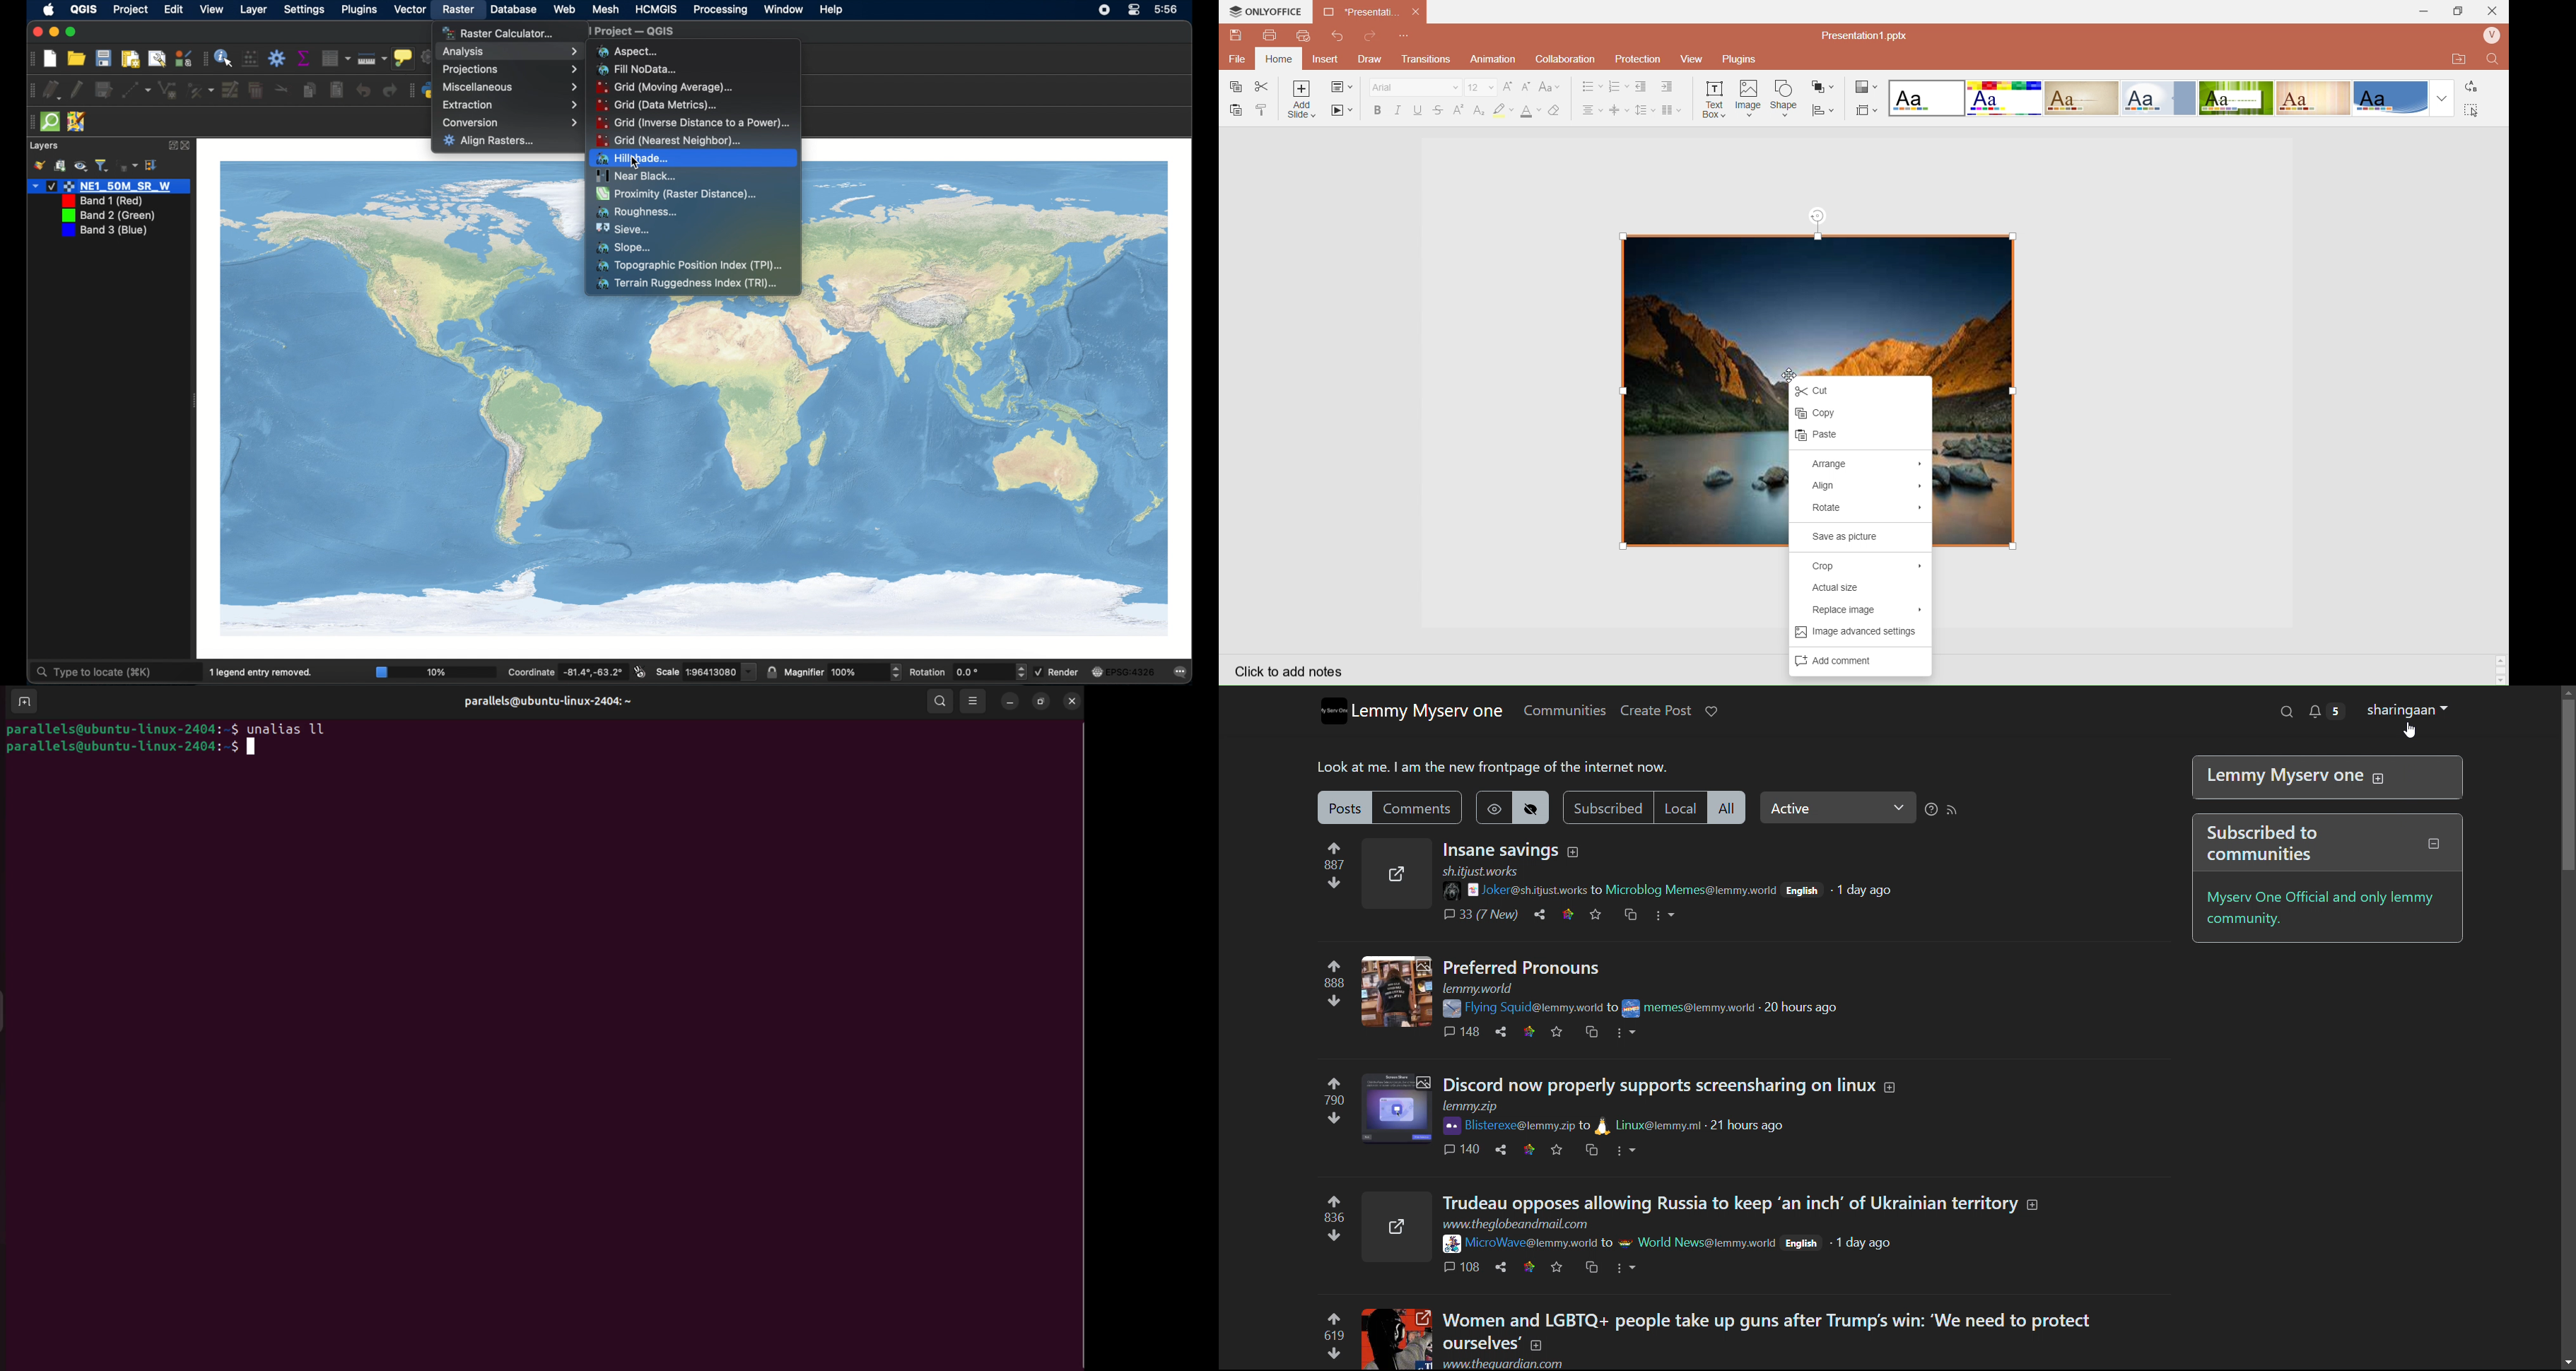  Describe the element at coordinates (1404, 36) in the screenshot. I see `Customize Quick Access Toolbar` at that location.